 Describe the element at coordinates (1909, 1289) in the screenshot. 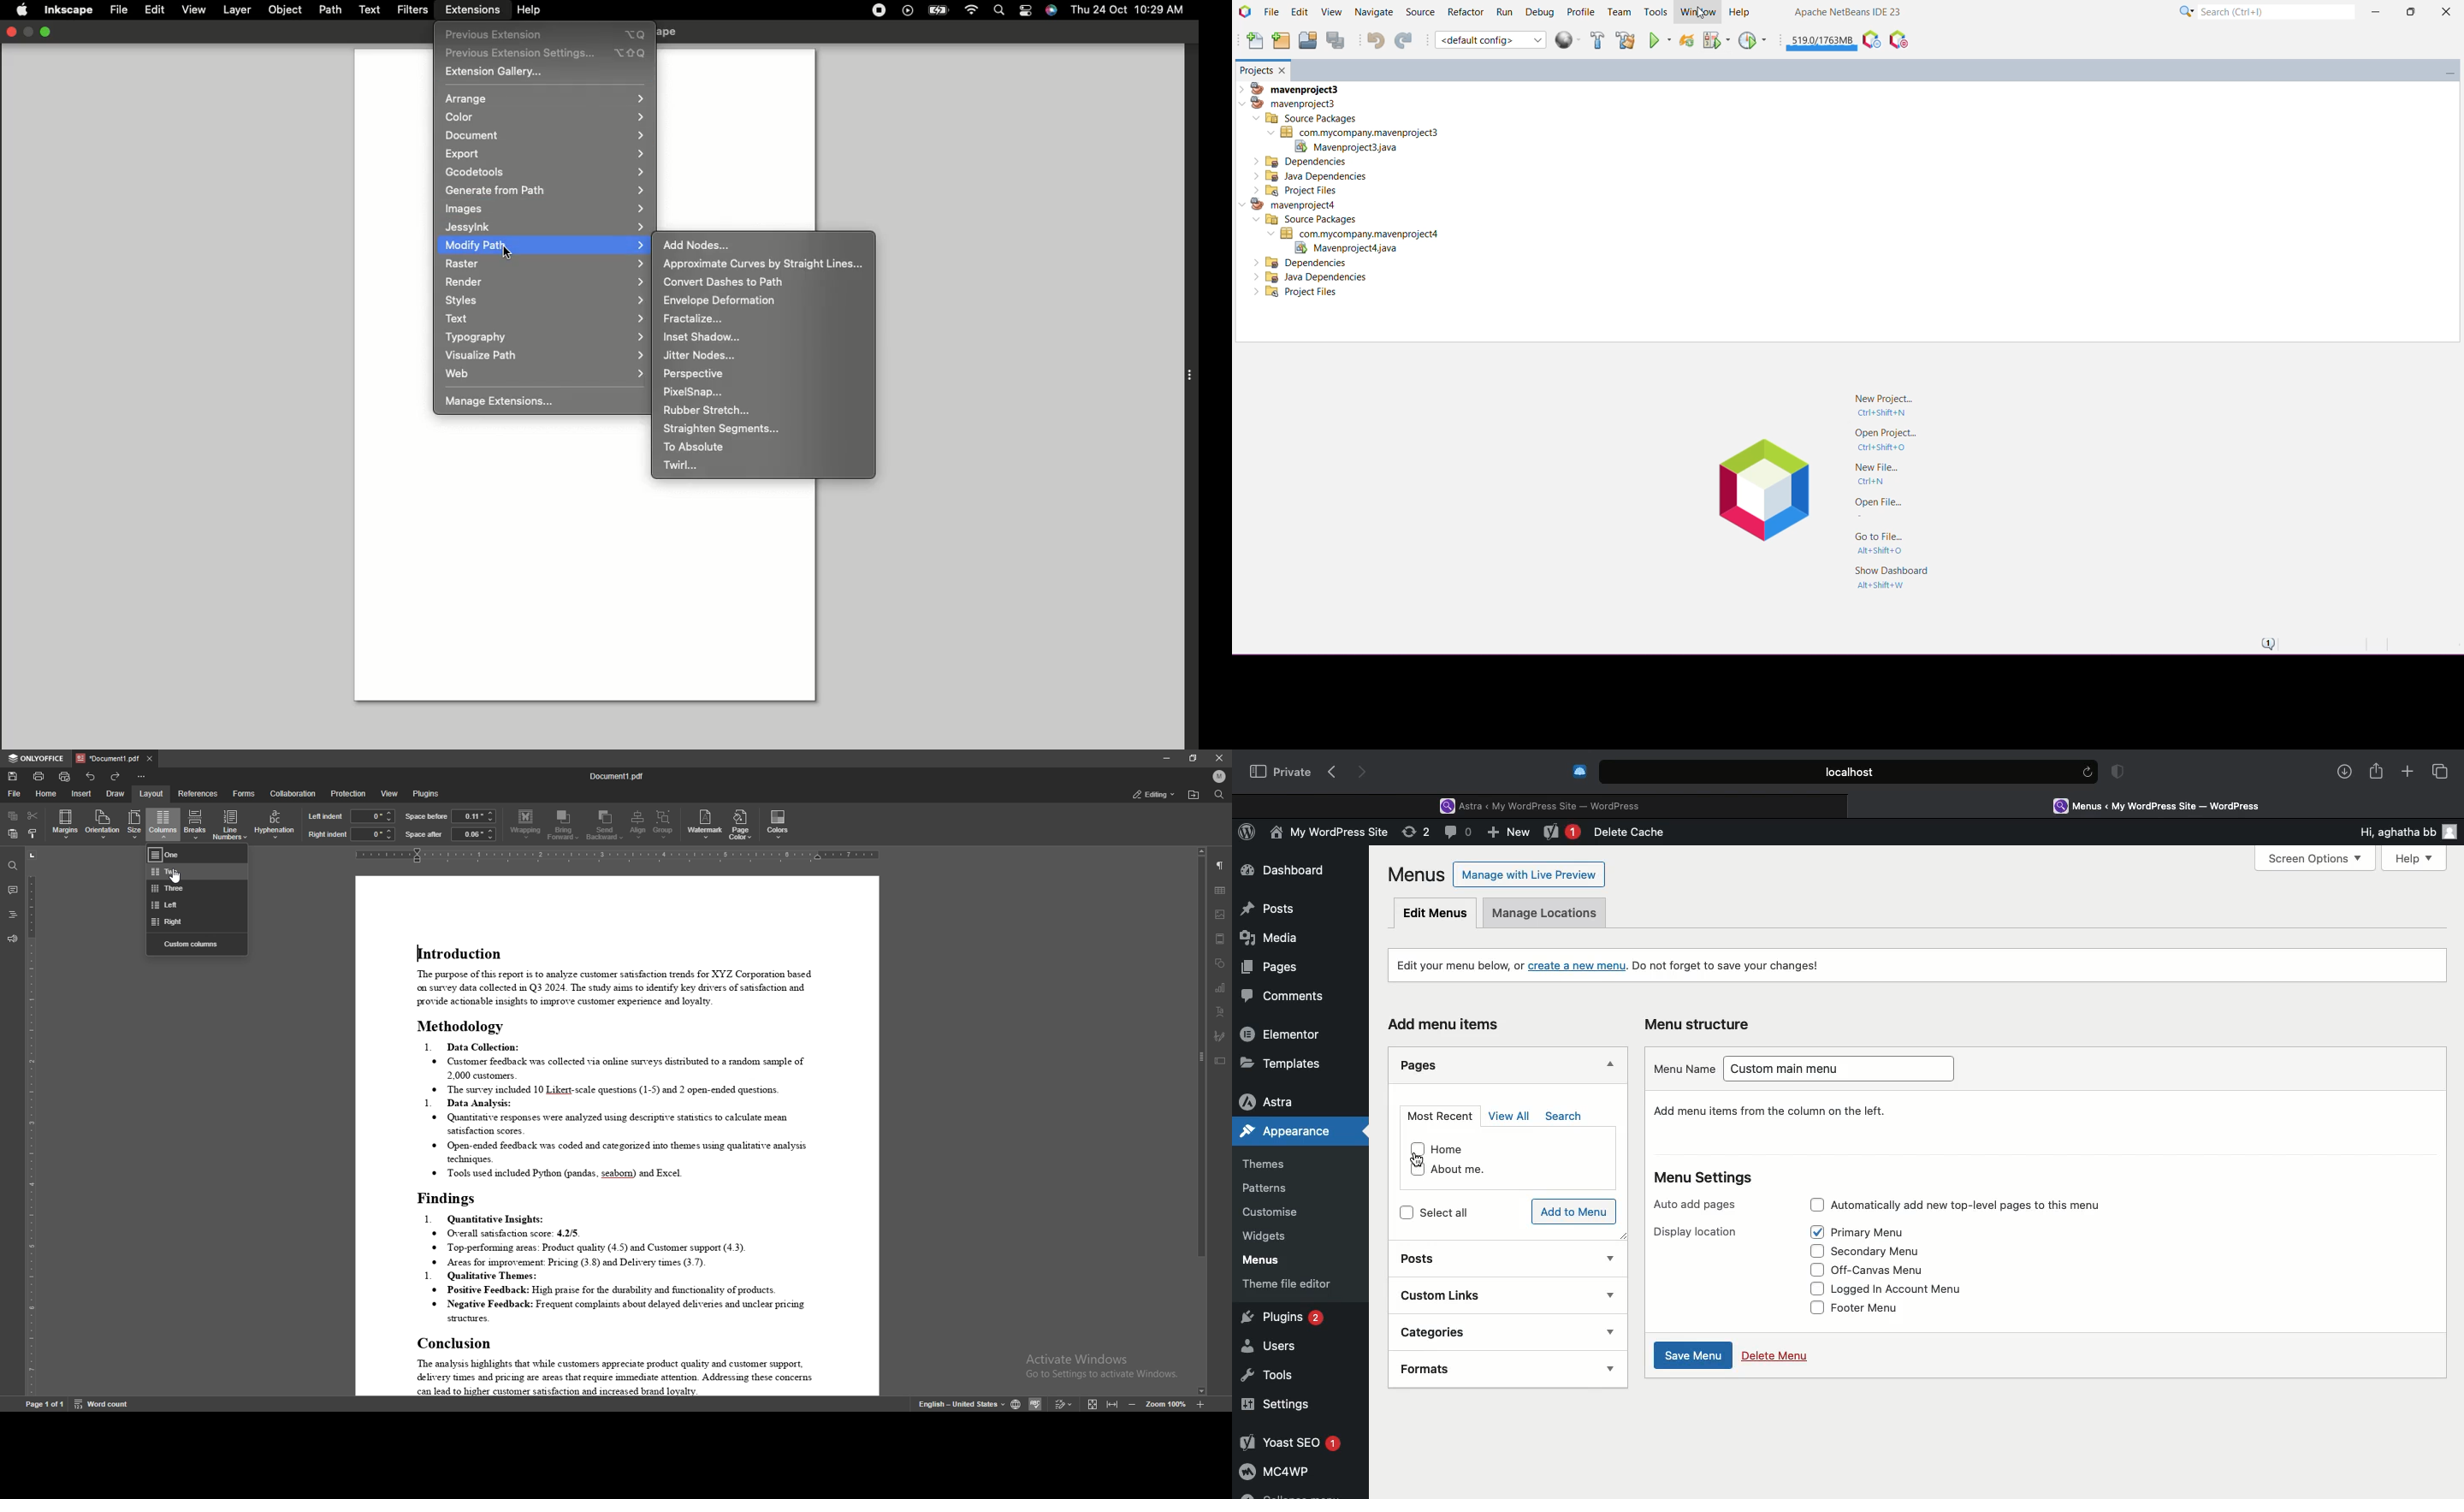

I see `Logged in account menu` at that location.